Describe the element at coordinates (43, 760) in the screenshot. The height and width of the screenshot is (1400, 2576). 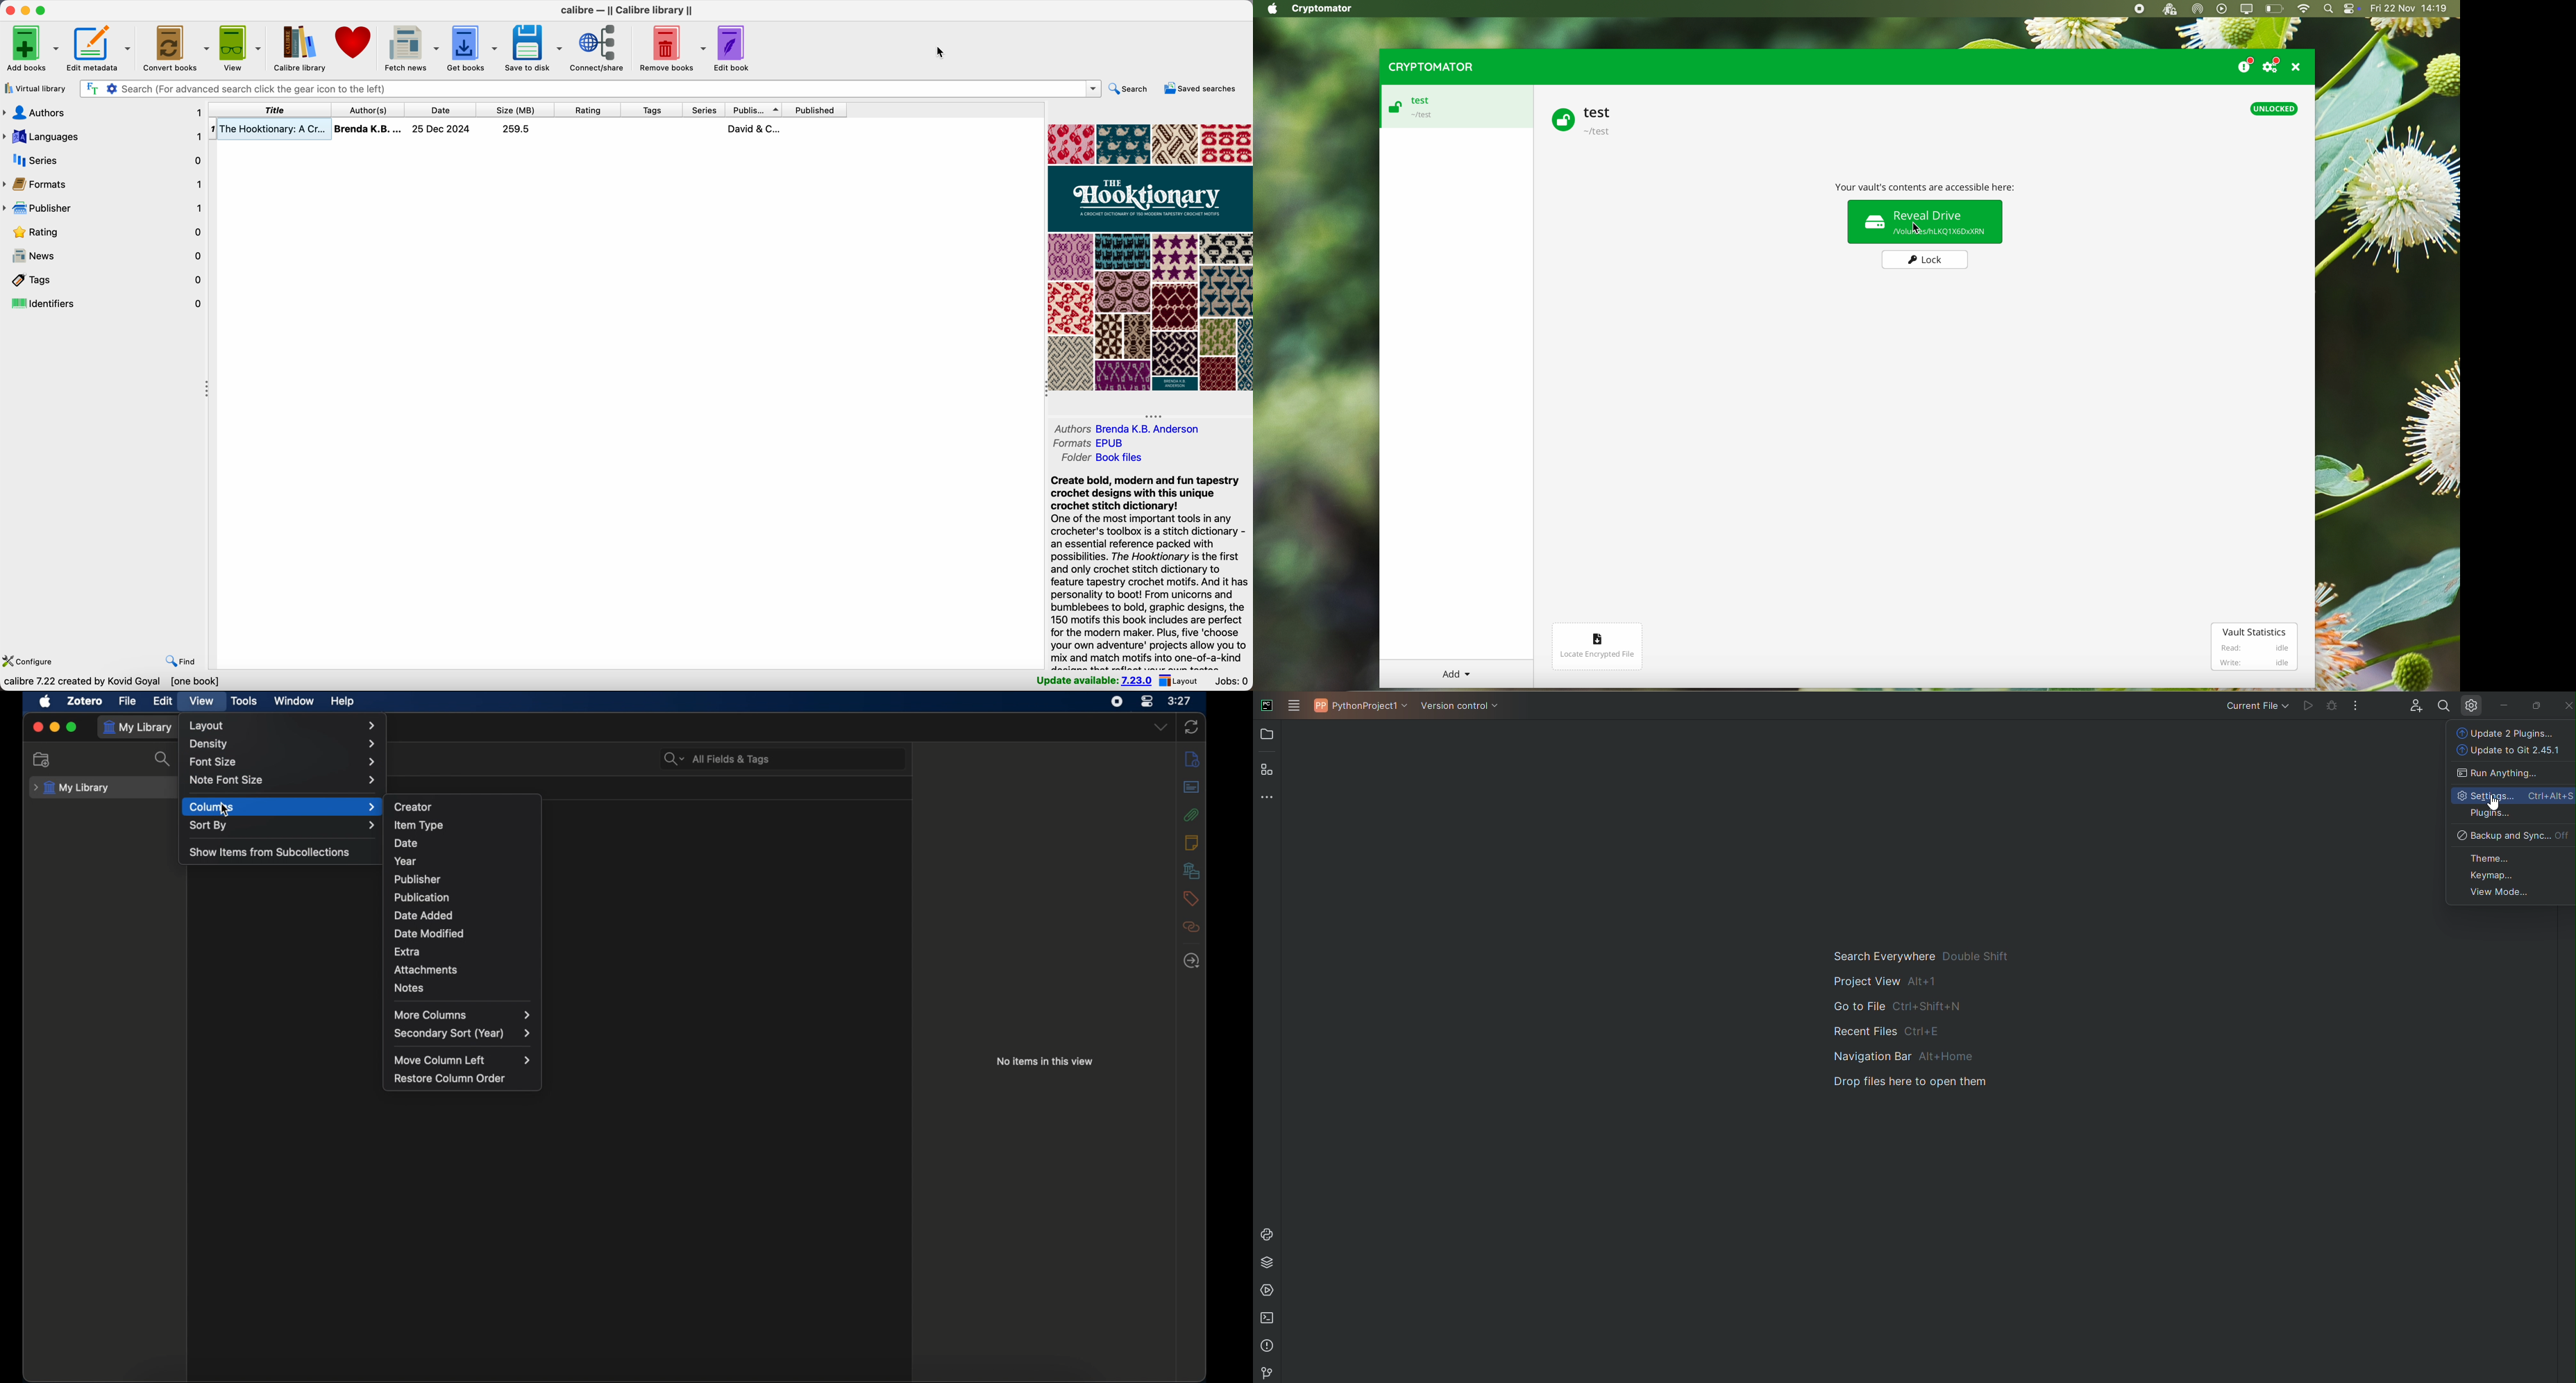
I see `new collection` at that location.